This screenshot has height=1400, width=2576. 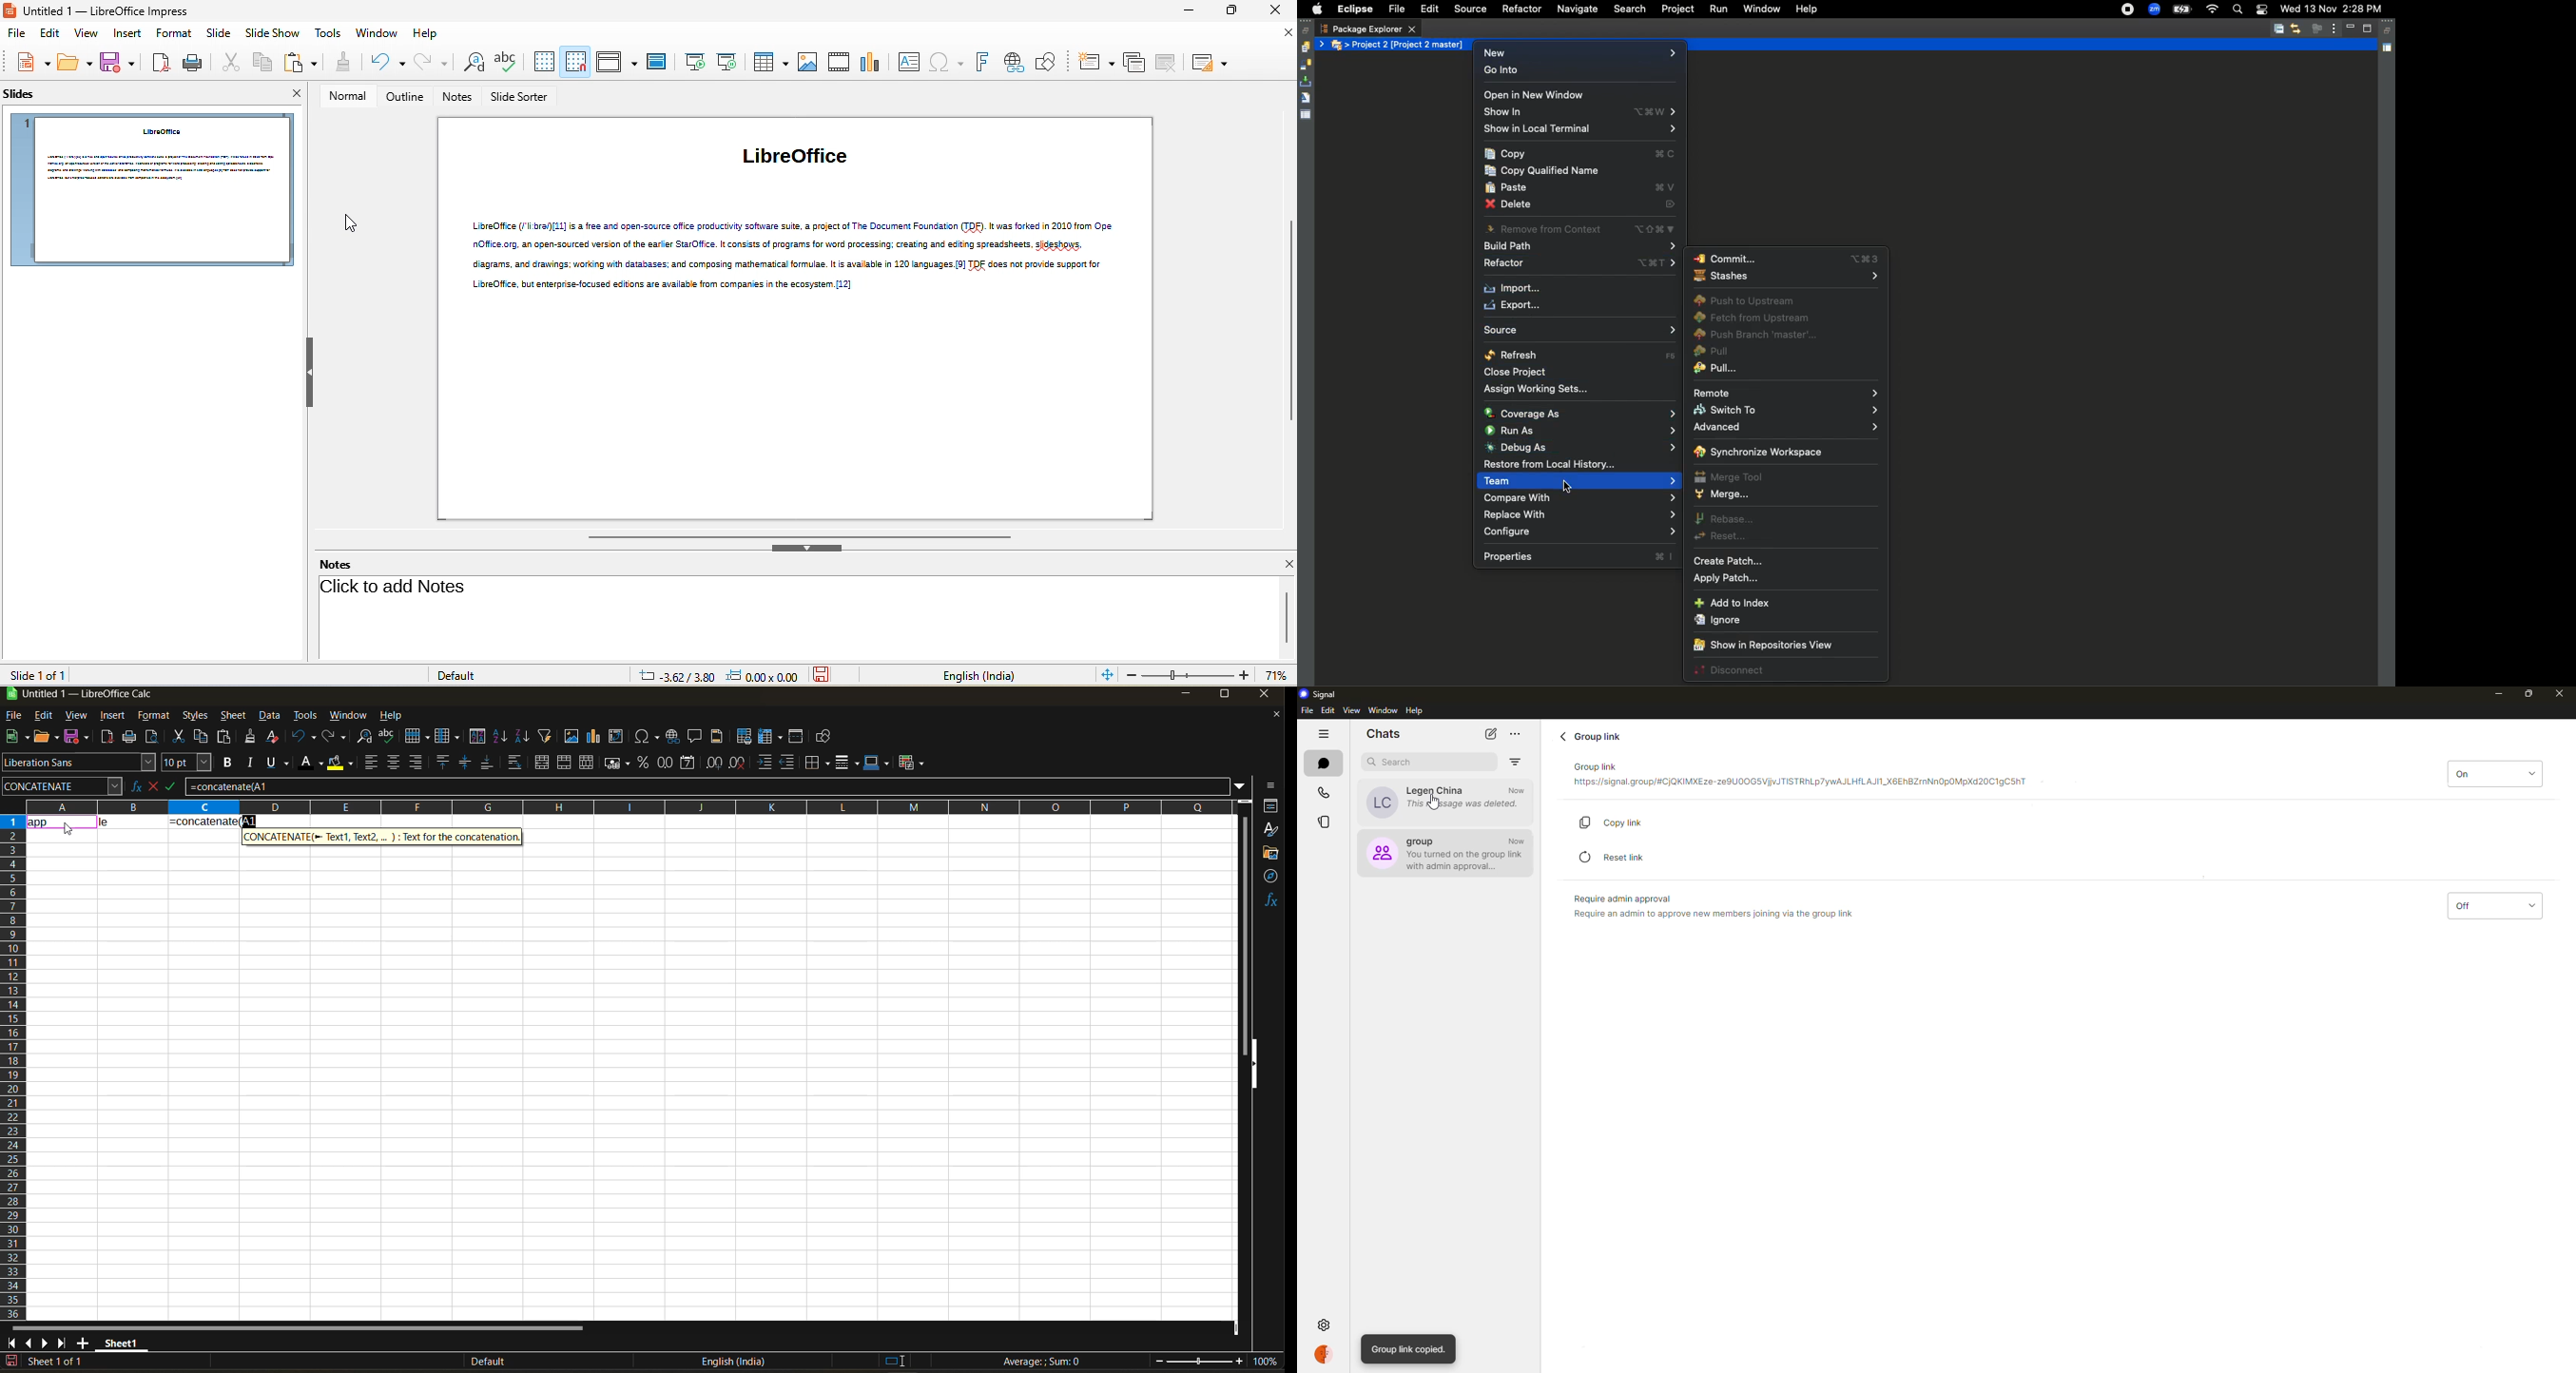 I want to click on open, so click(x=74, y=62).